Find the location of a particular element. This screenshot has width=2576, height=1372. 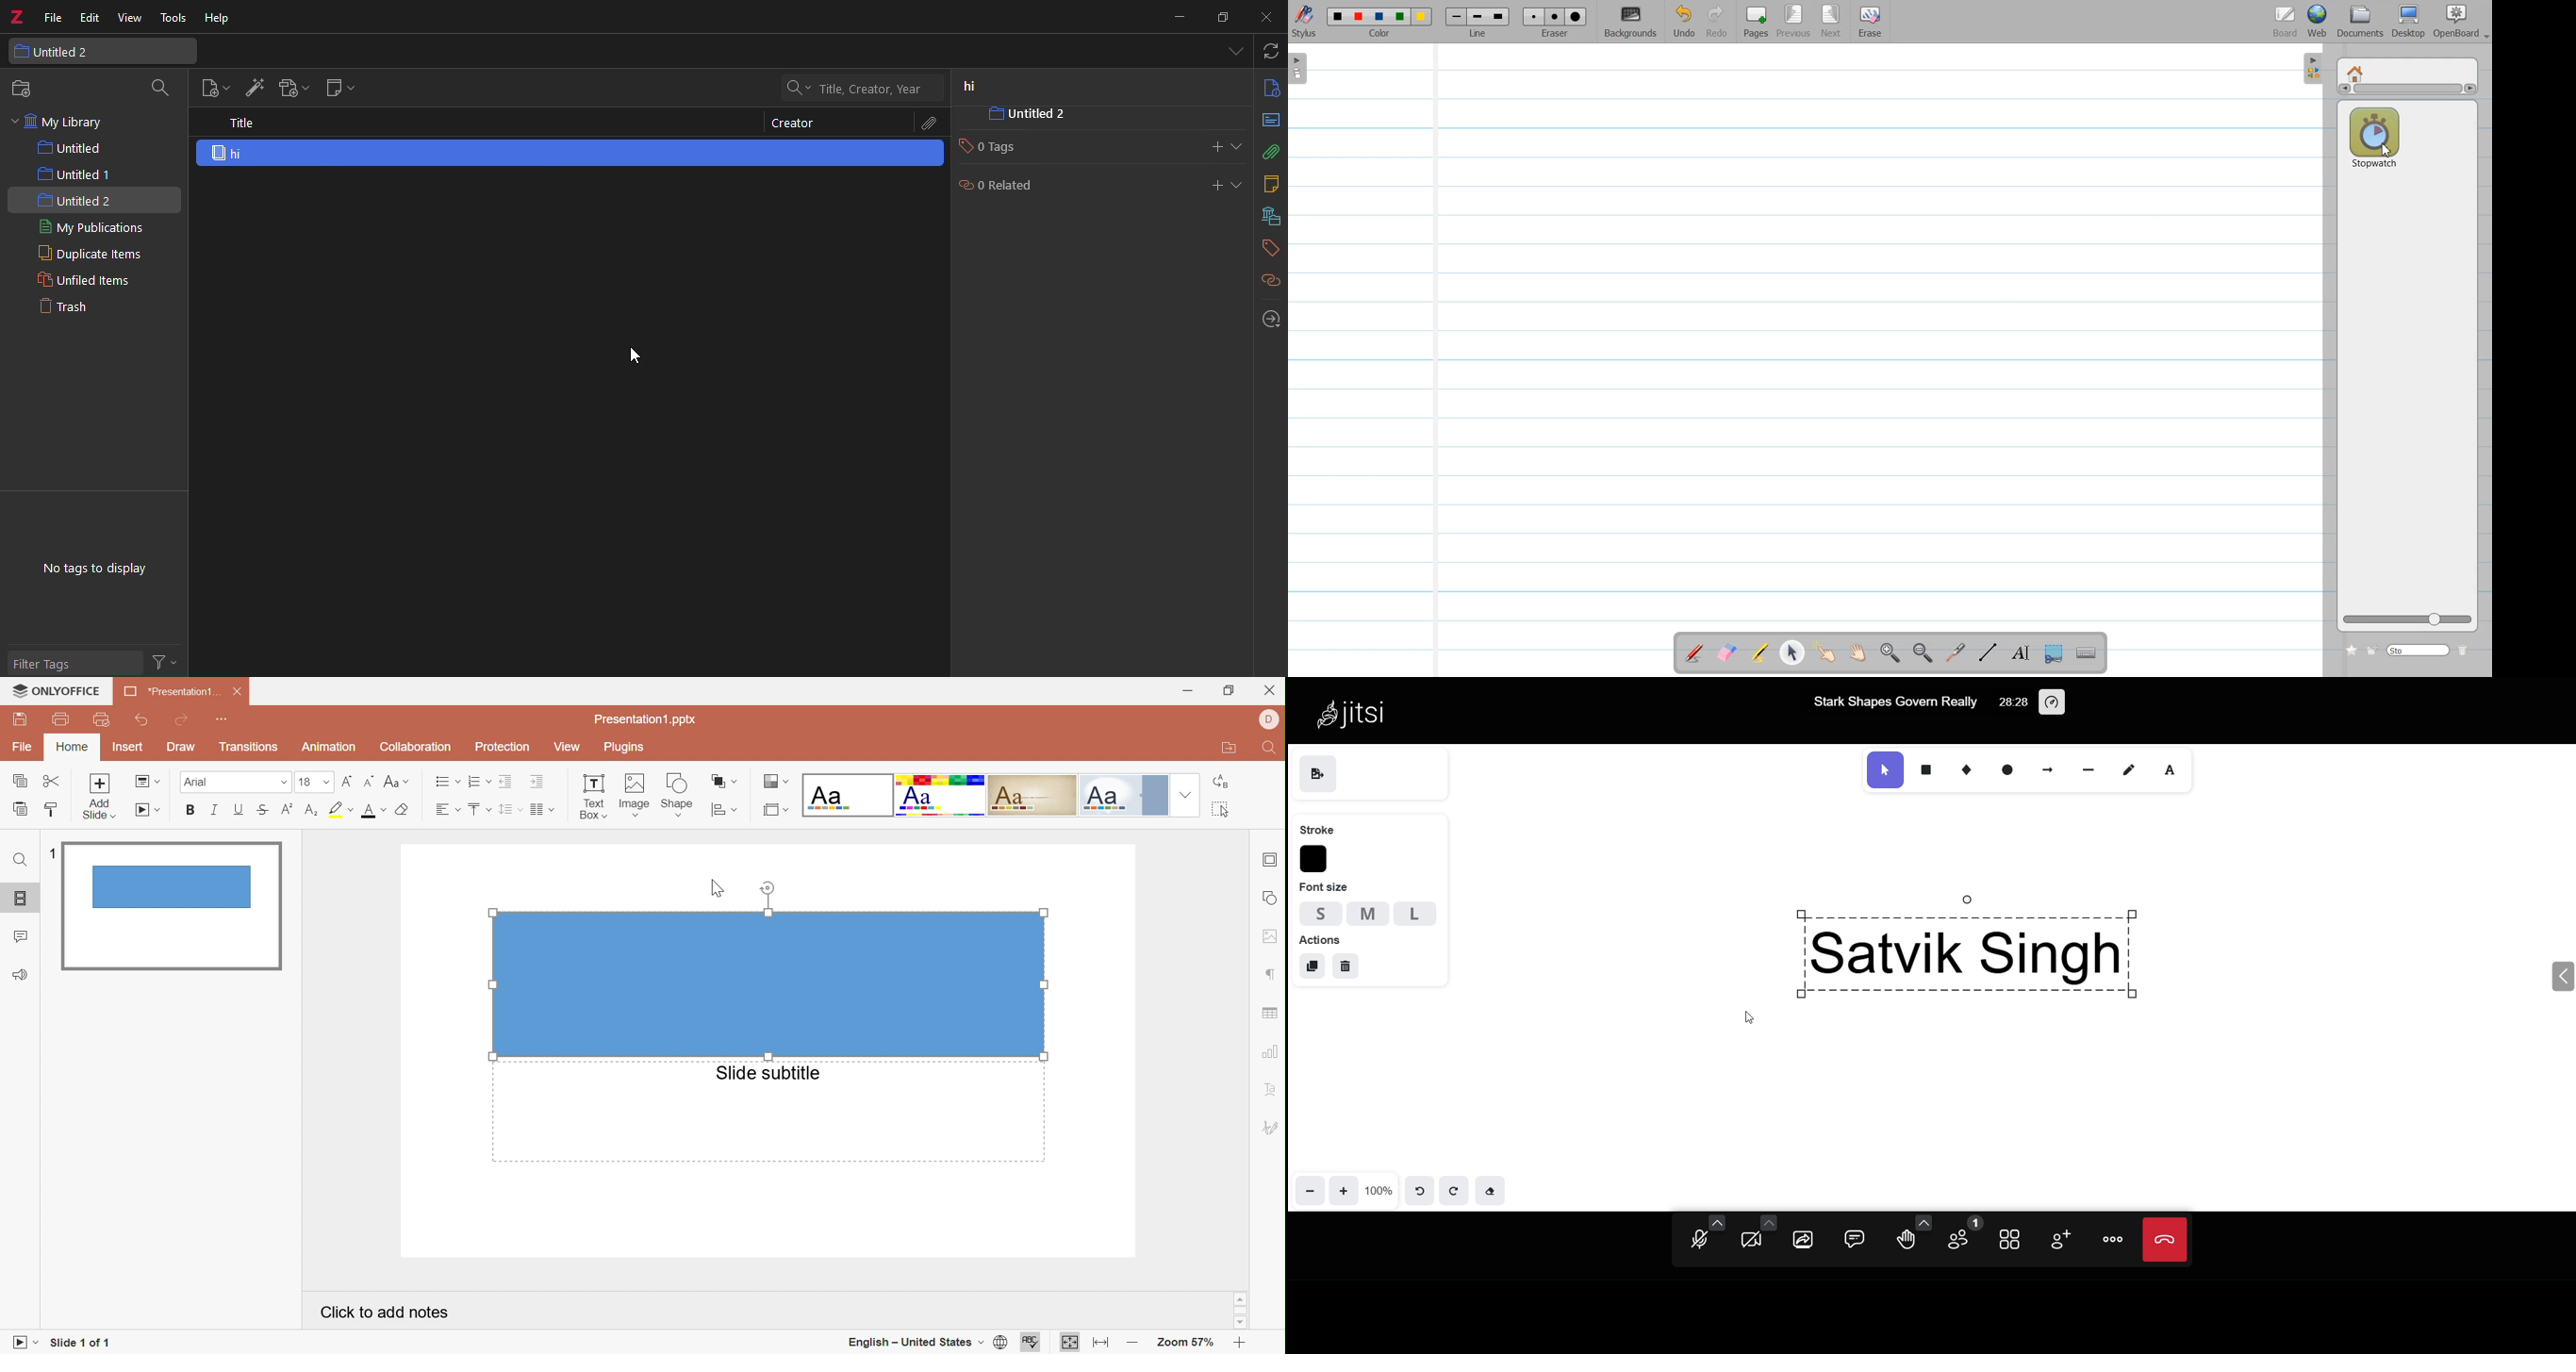

Font size is located at coordinates (315, 782).